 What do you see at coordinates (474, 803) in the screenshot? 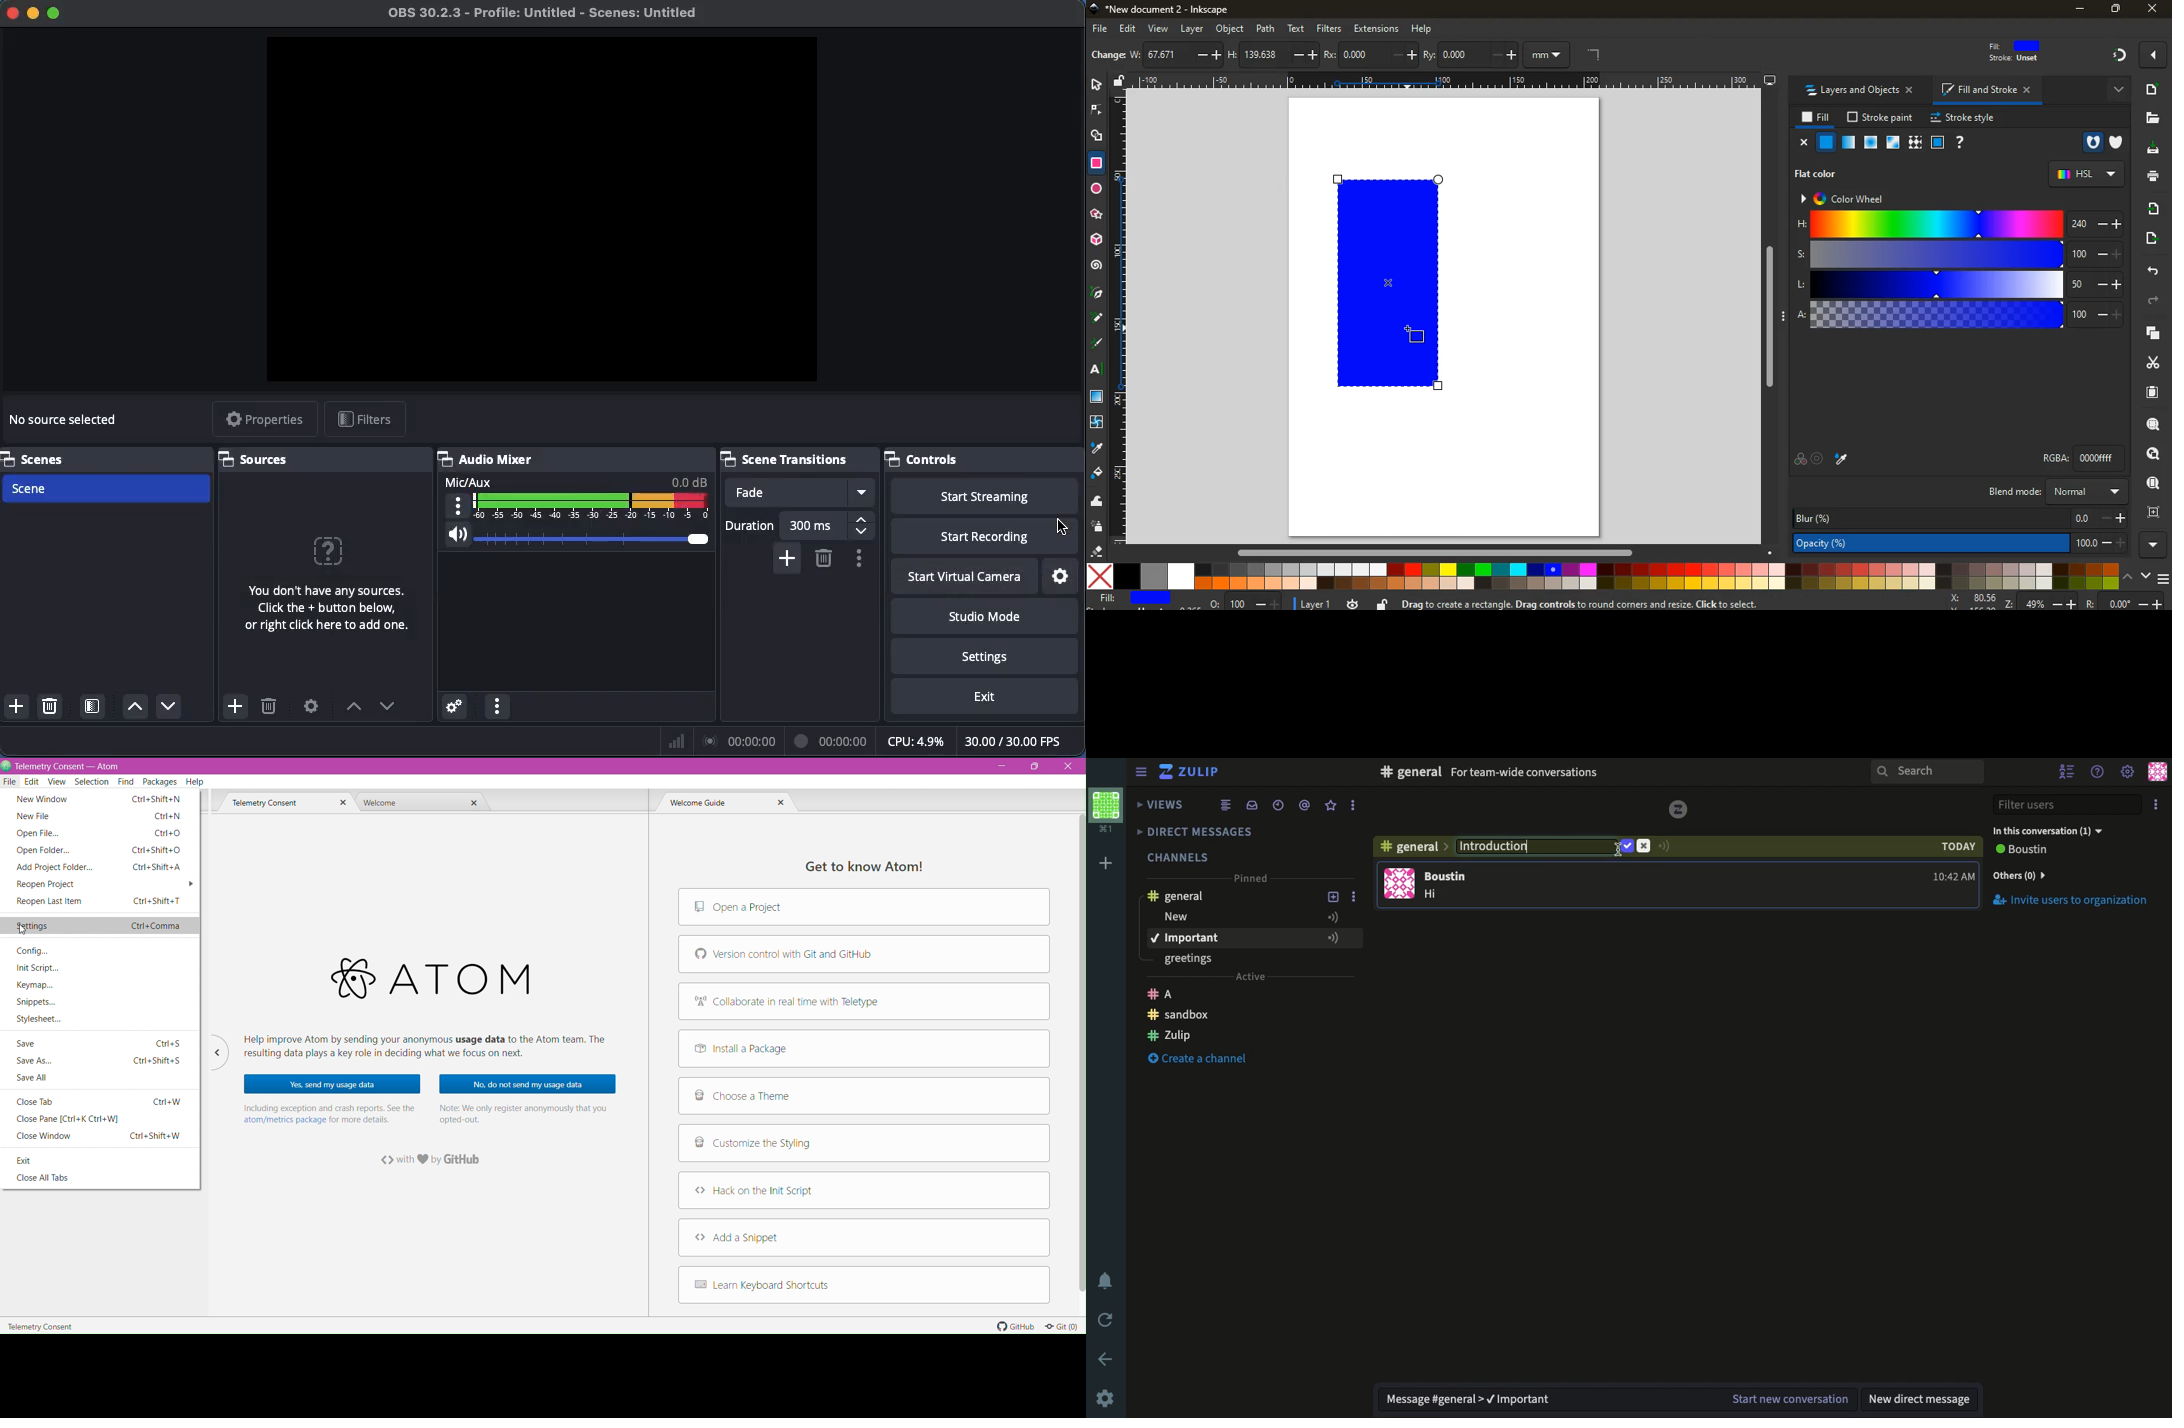
I see `Close` at bounding box center [474, 803].